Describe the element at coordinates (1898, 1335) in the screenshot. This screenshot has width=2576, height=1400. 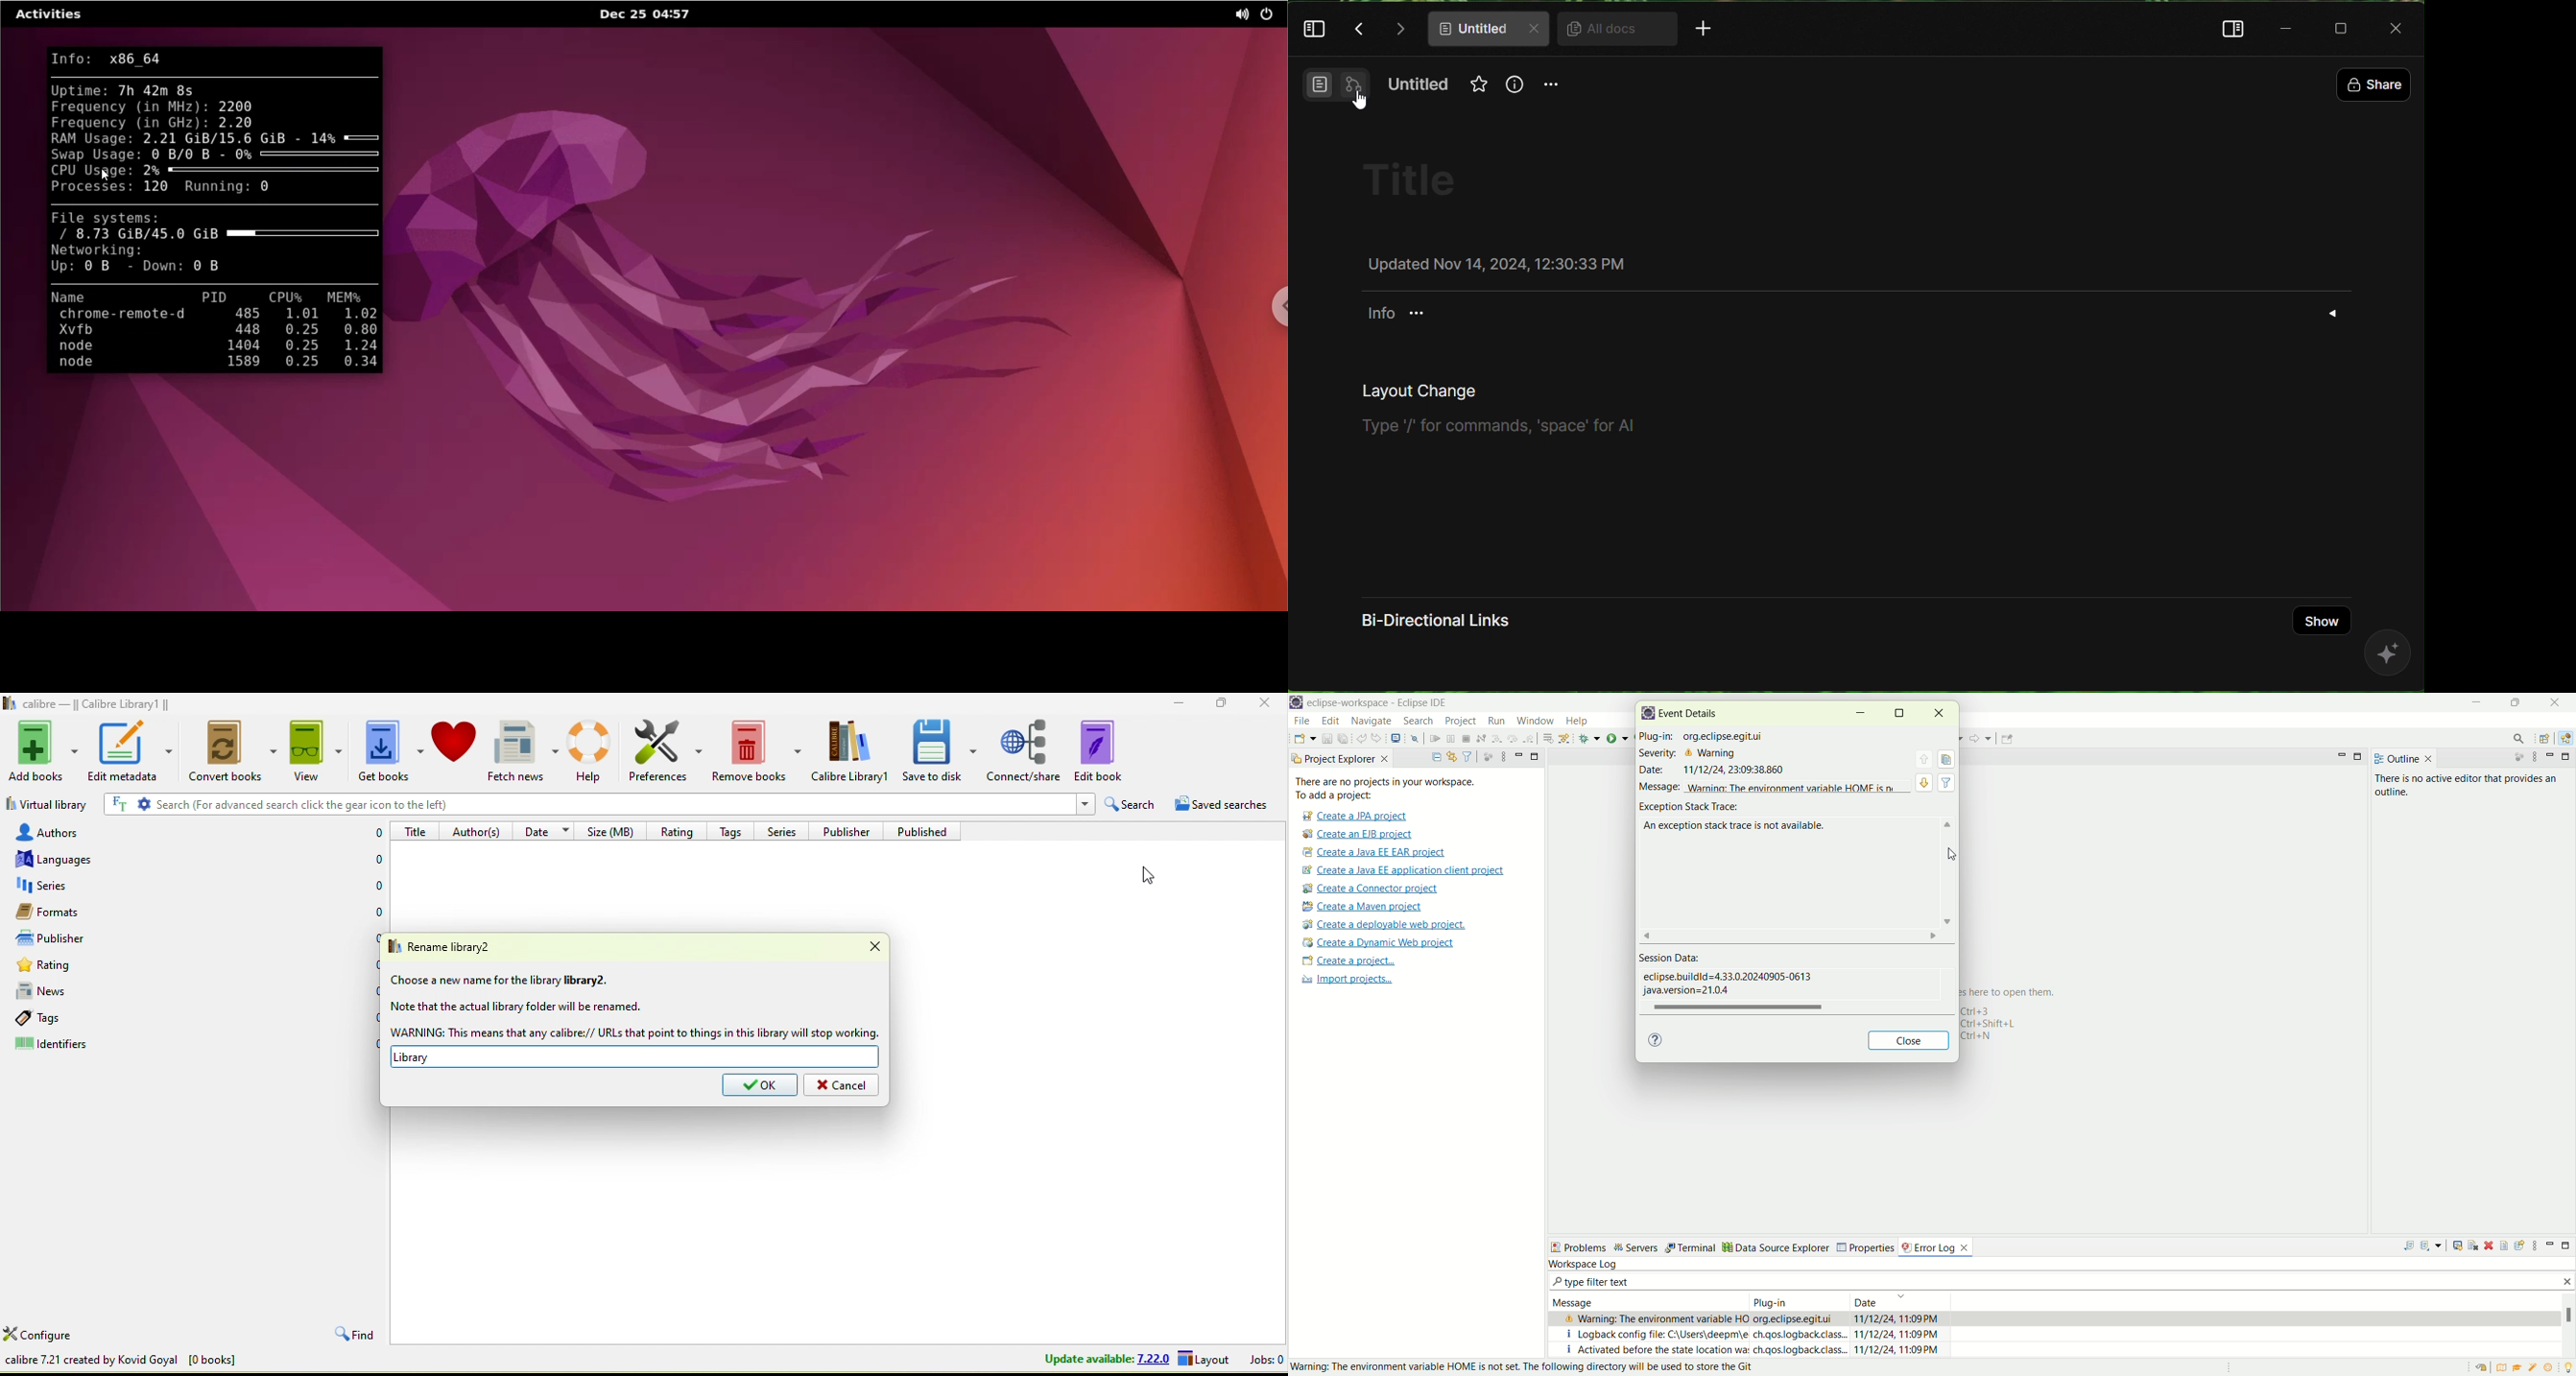
I see `11/12/23, 11:09PM 11/12/24, 11:09PM 11/12/24, 11:09PM` at that location.